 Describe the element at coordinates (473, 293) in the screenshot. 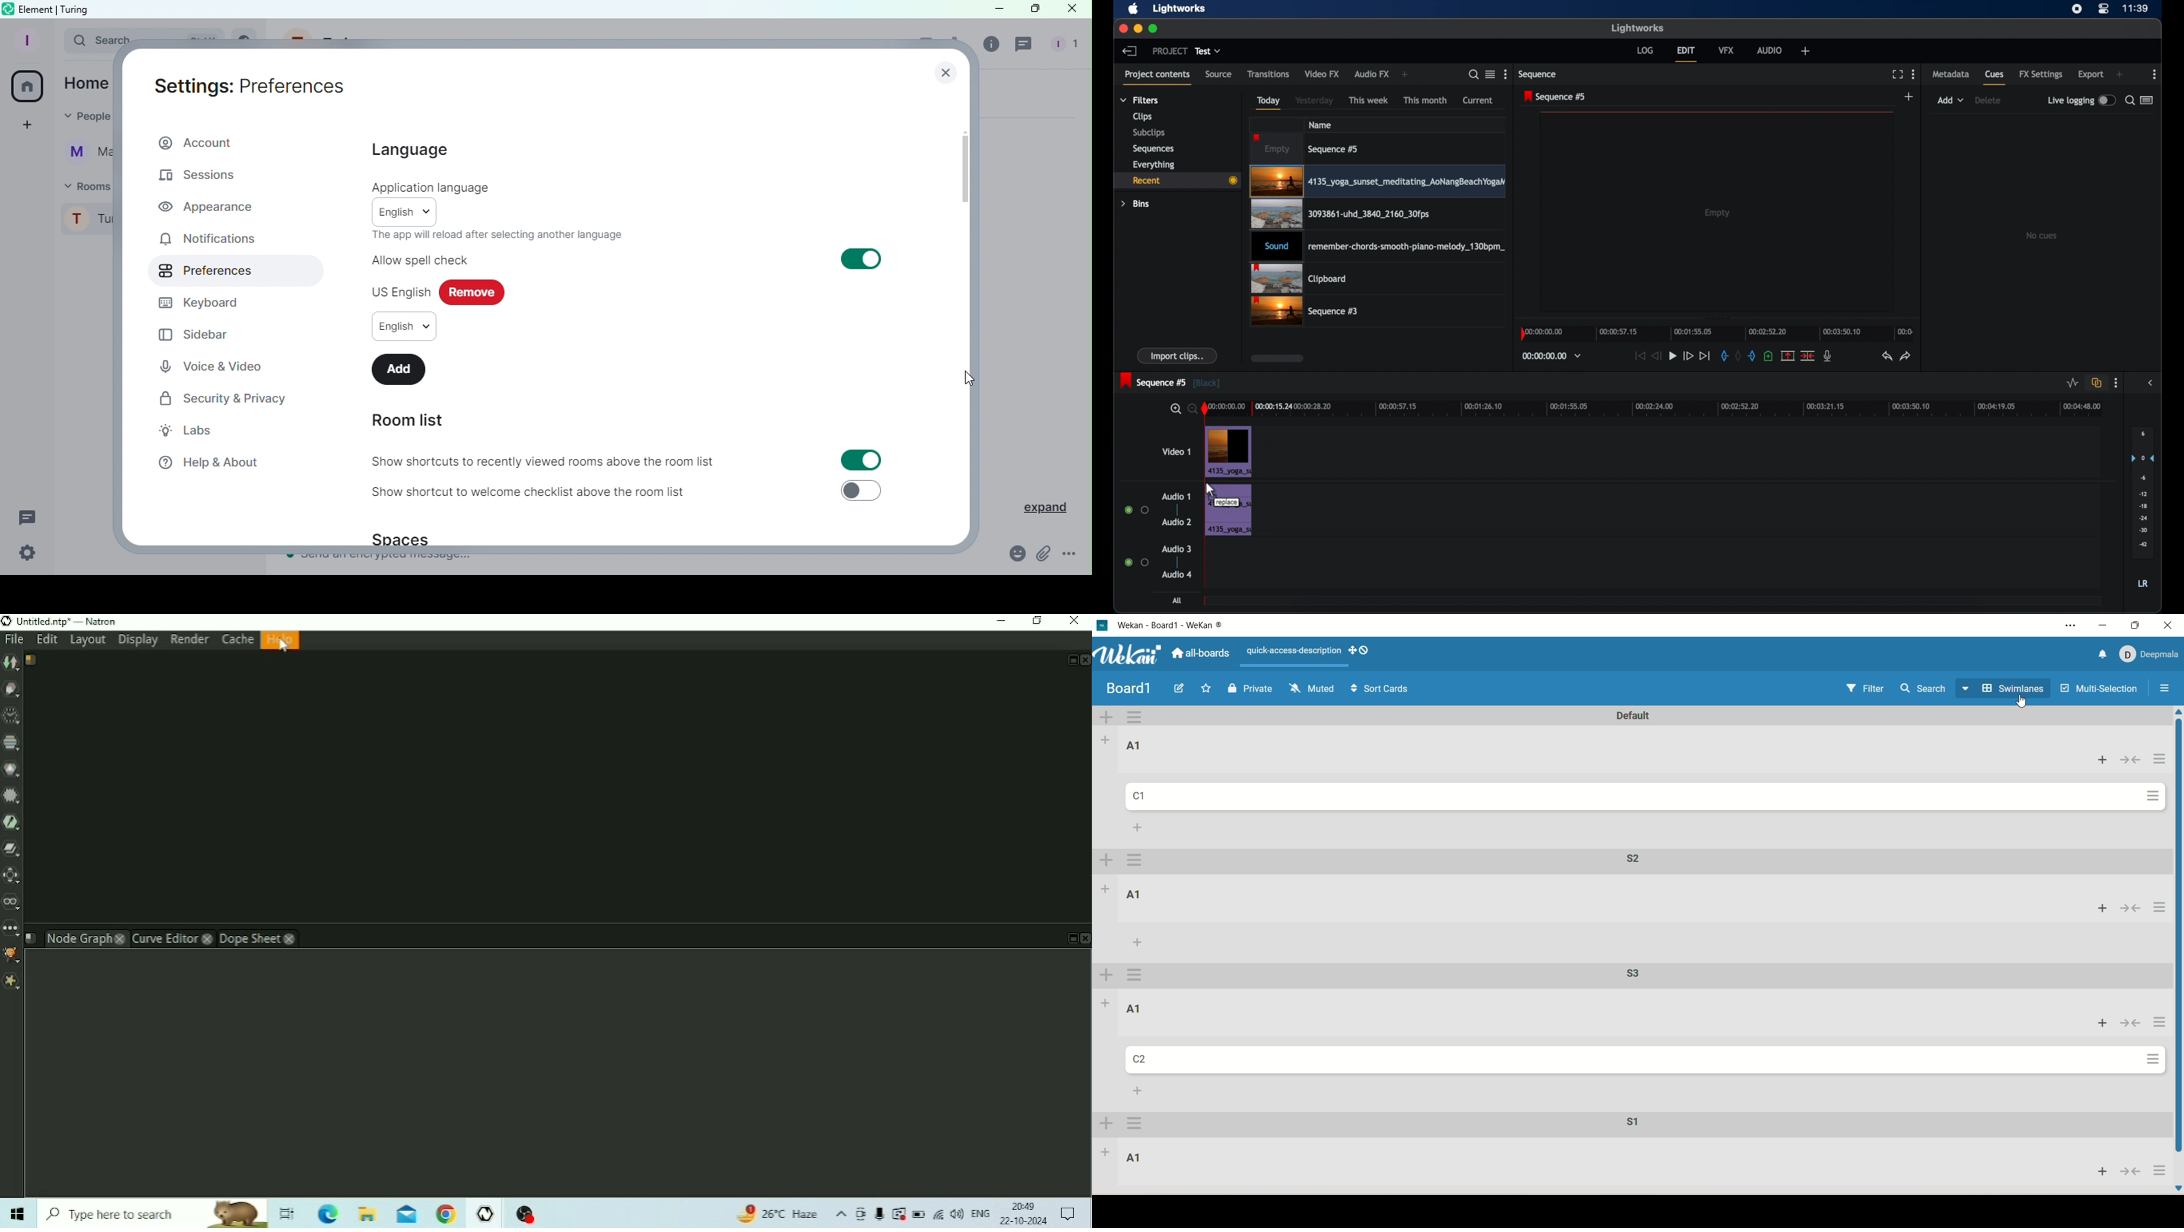

I see `Remove` at that location.